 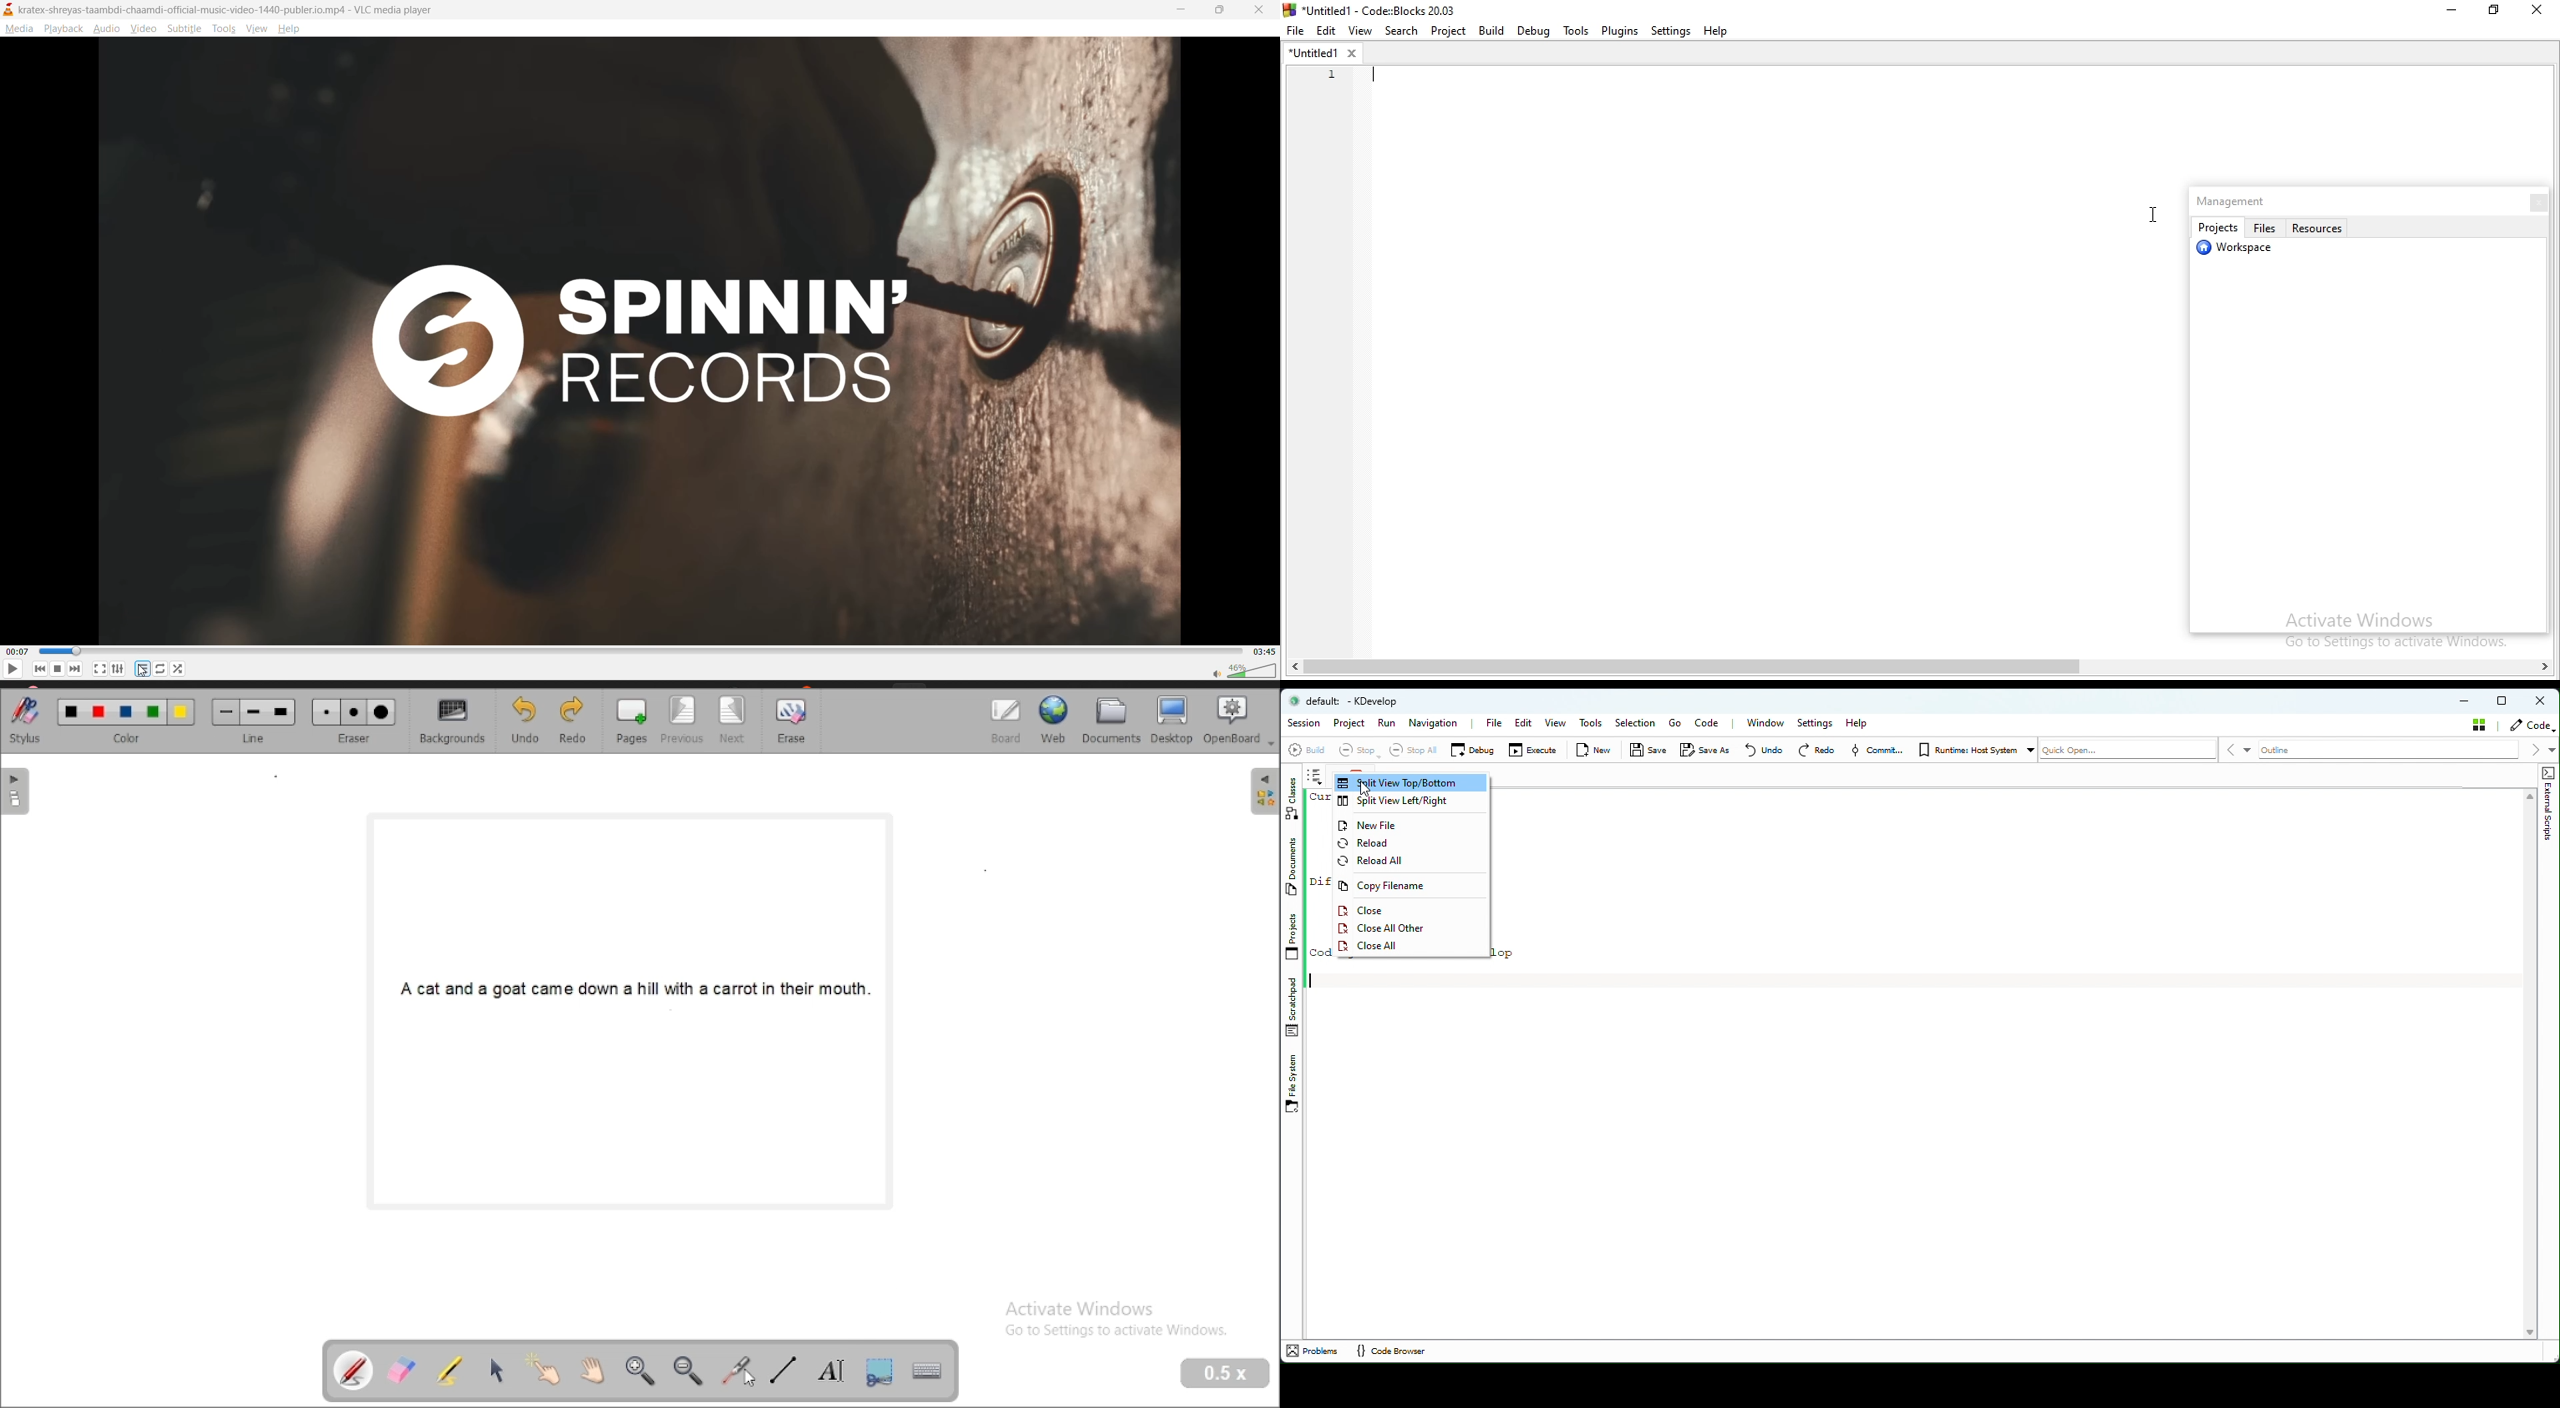 What do you see at coordinates (259, 30) in the screenshot?
I see `view` at bounding box center [259, 30].